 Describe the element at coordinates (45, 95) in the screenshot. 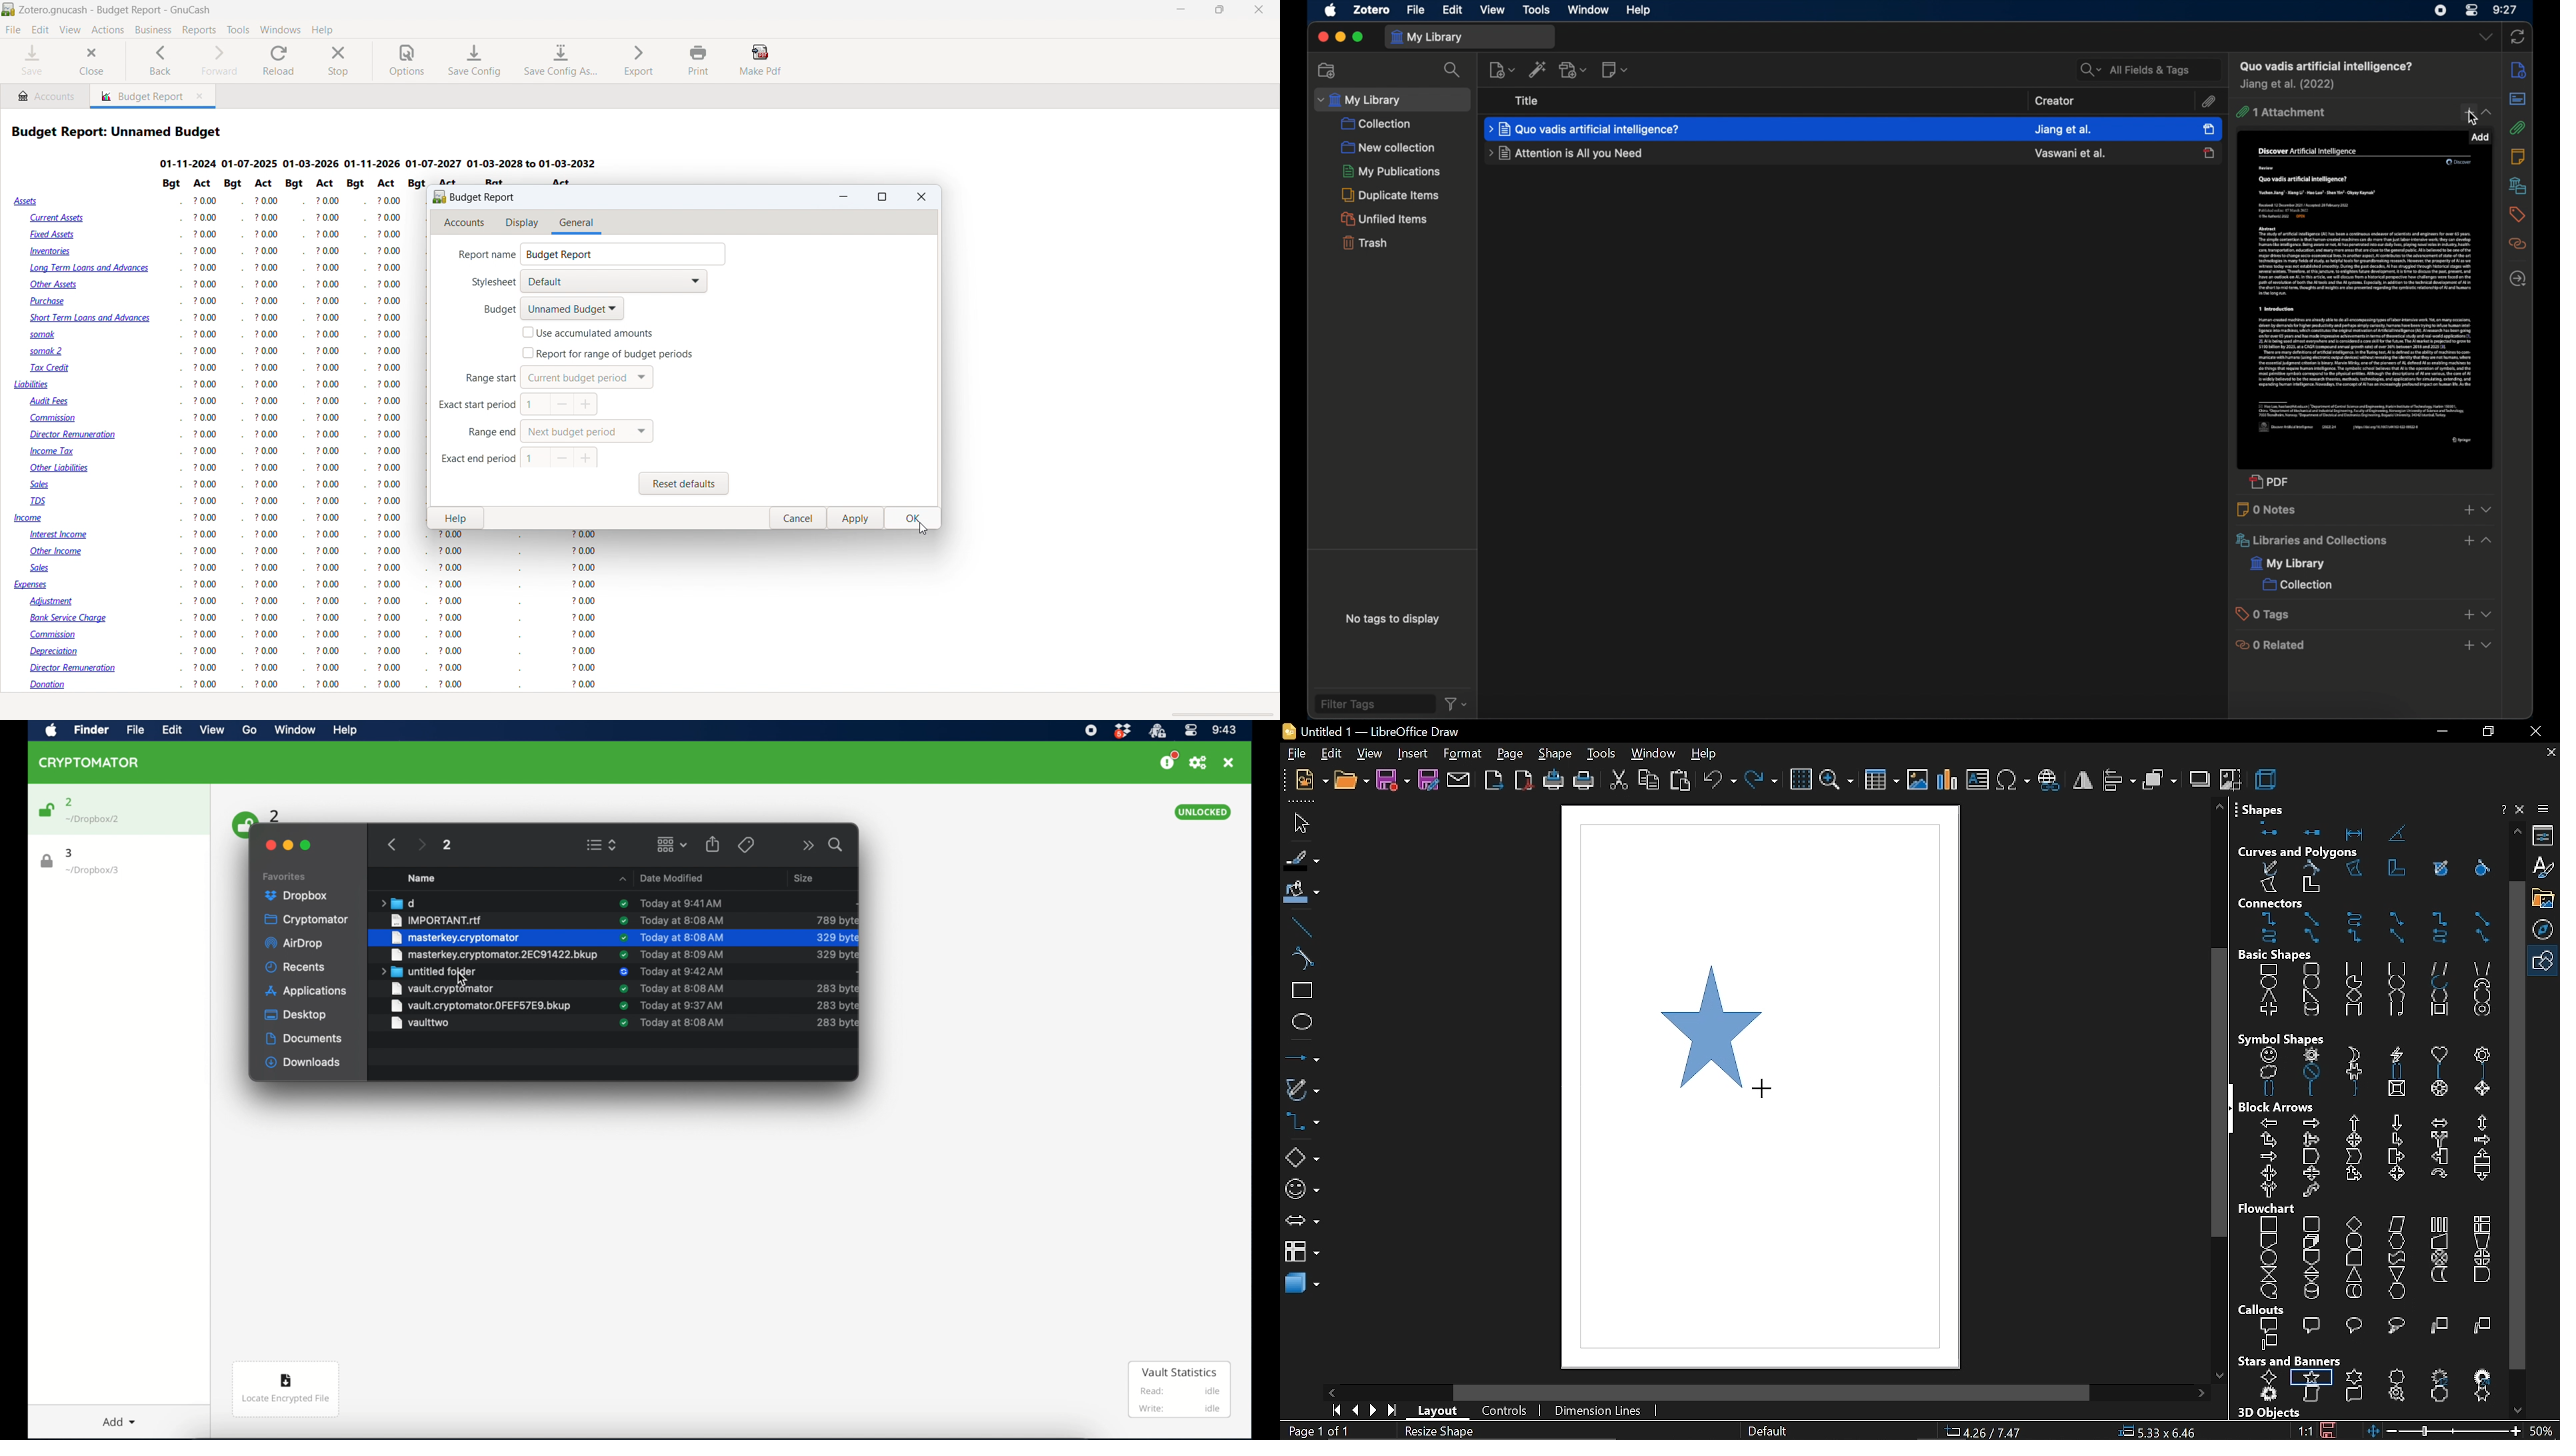

I see `accounts tab` at that location.